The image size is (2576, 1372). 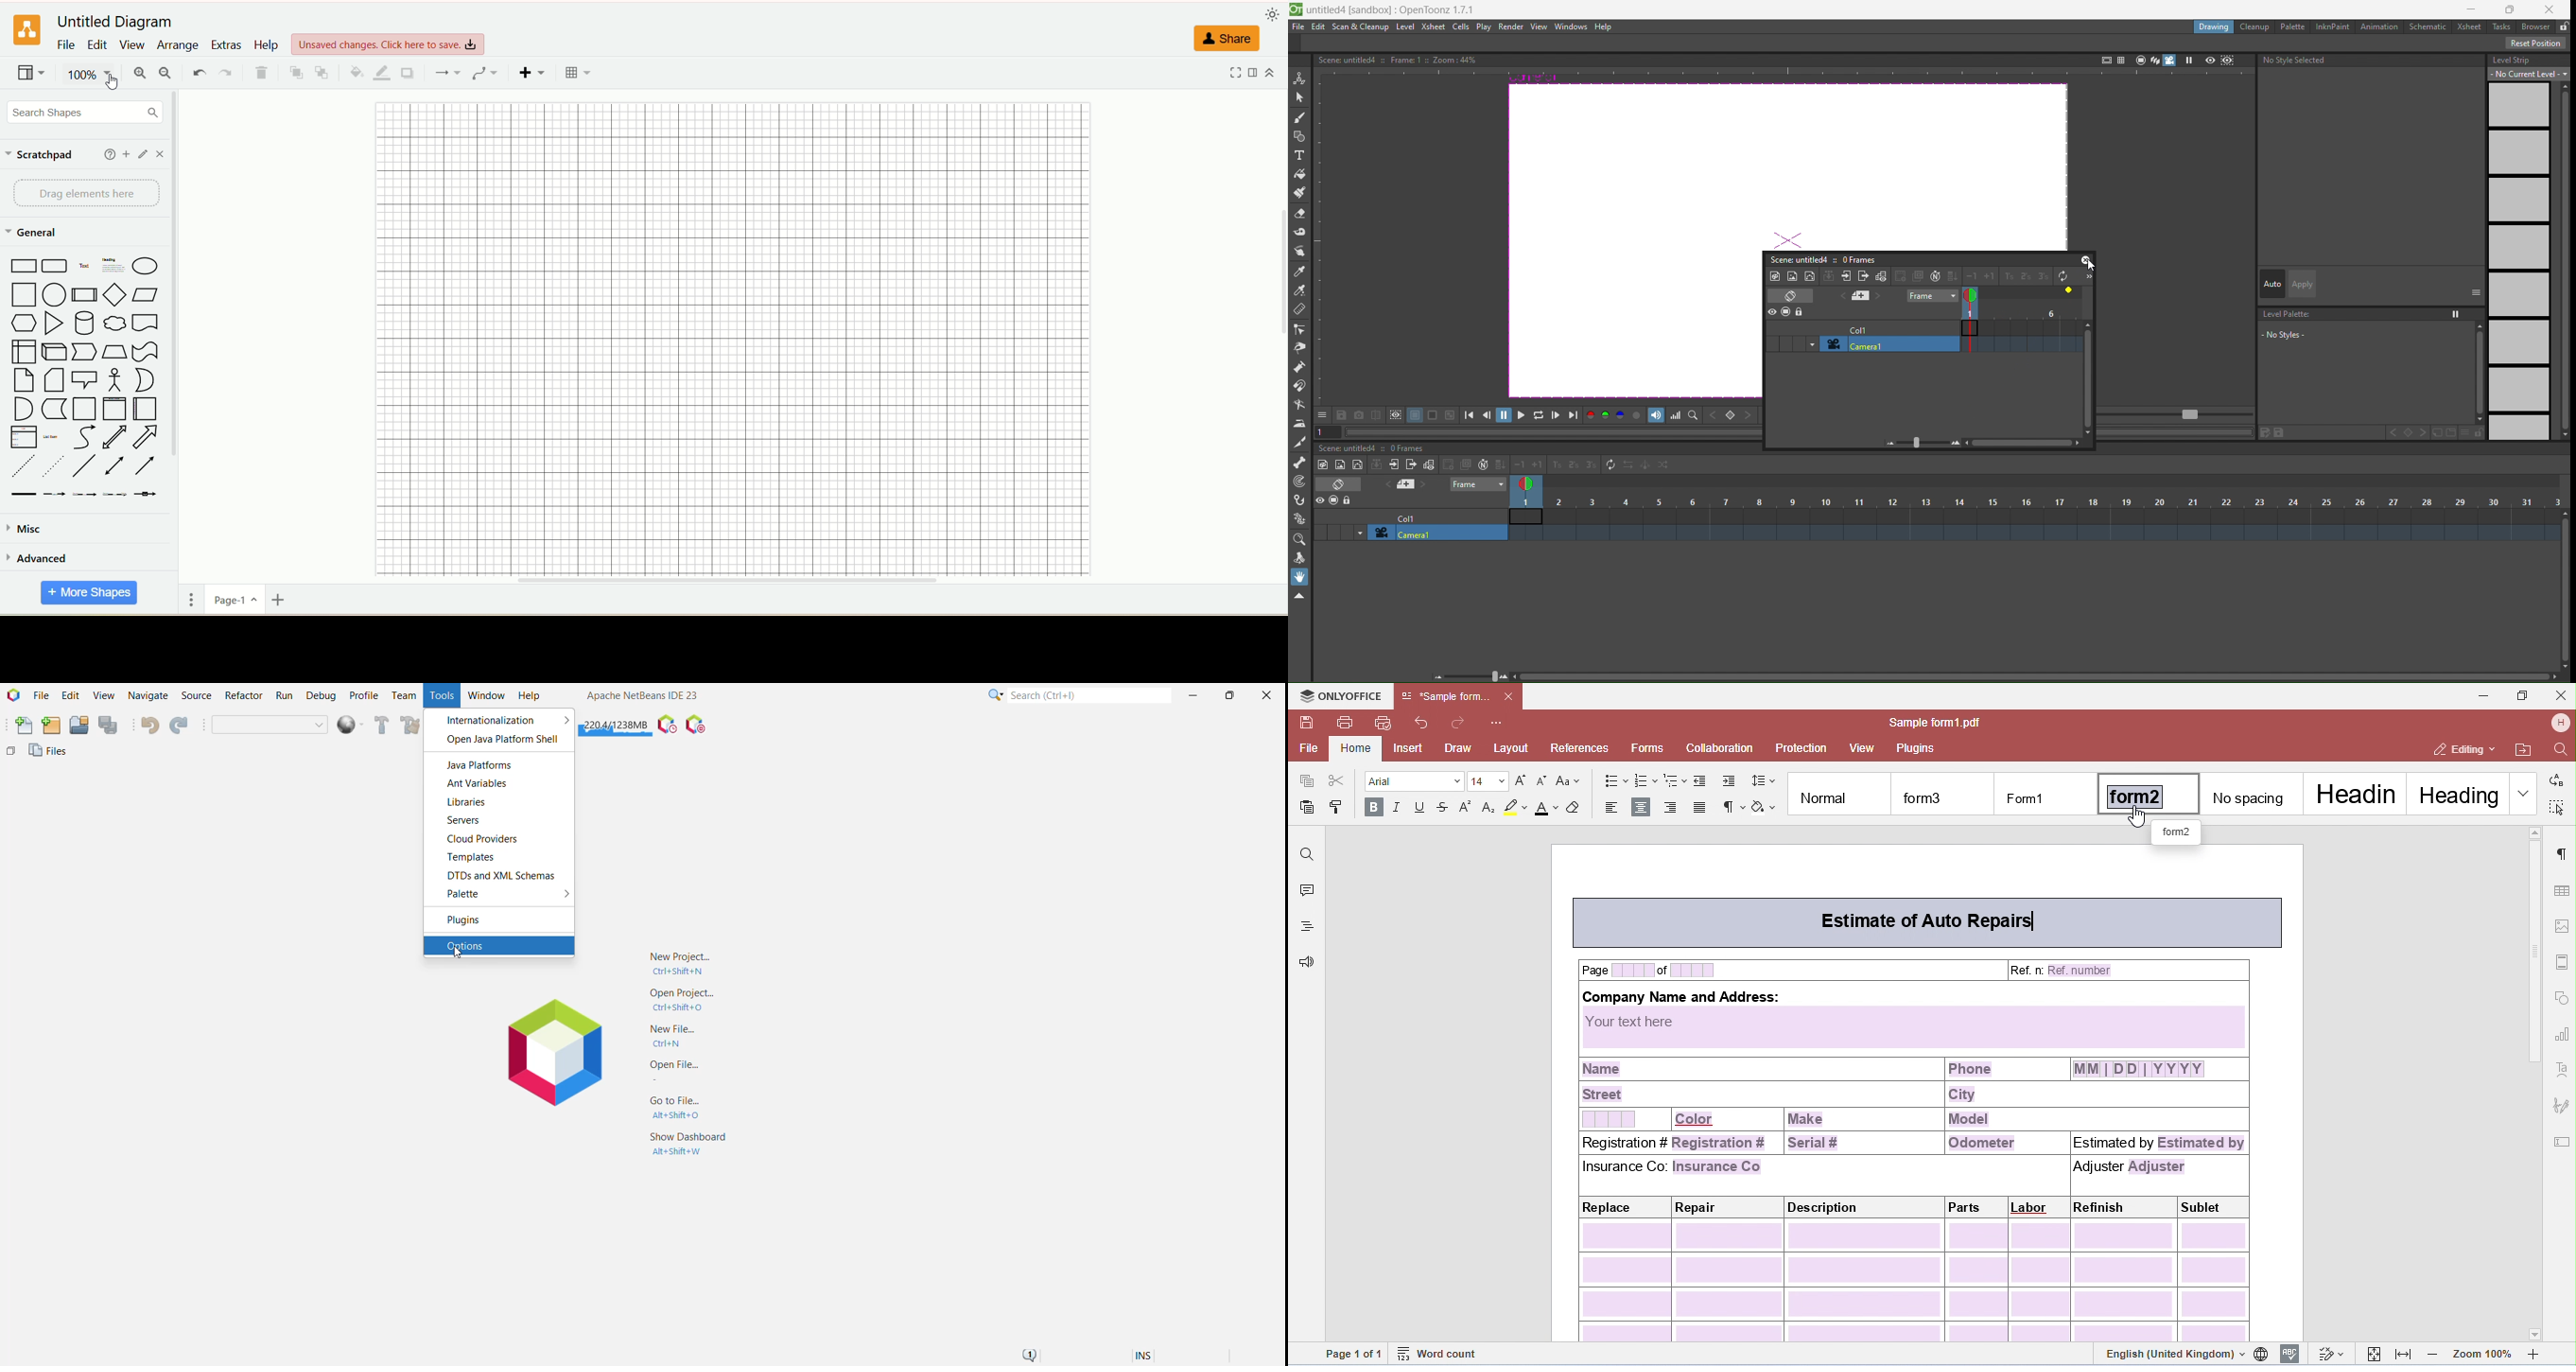 What do you see at coordinates (31, 529) in the screenshot?
I see `misc` at bounding box center [31, 529].